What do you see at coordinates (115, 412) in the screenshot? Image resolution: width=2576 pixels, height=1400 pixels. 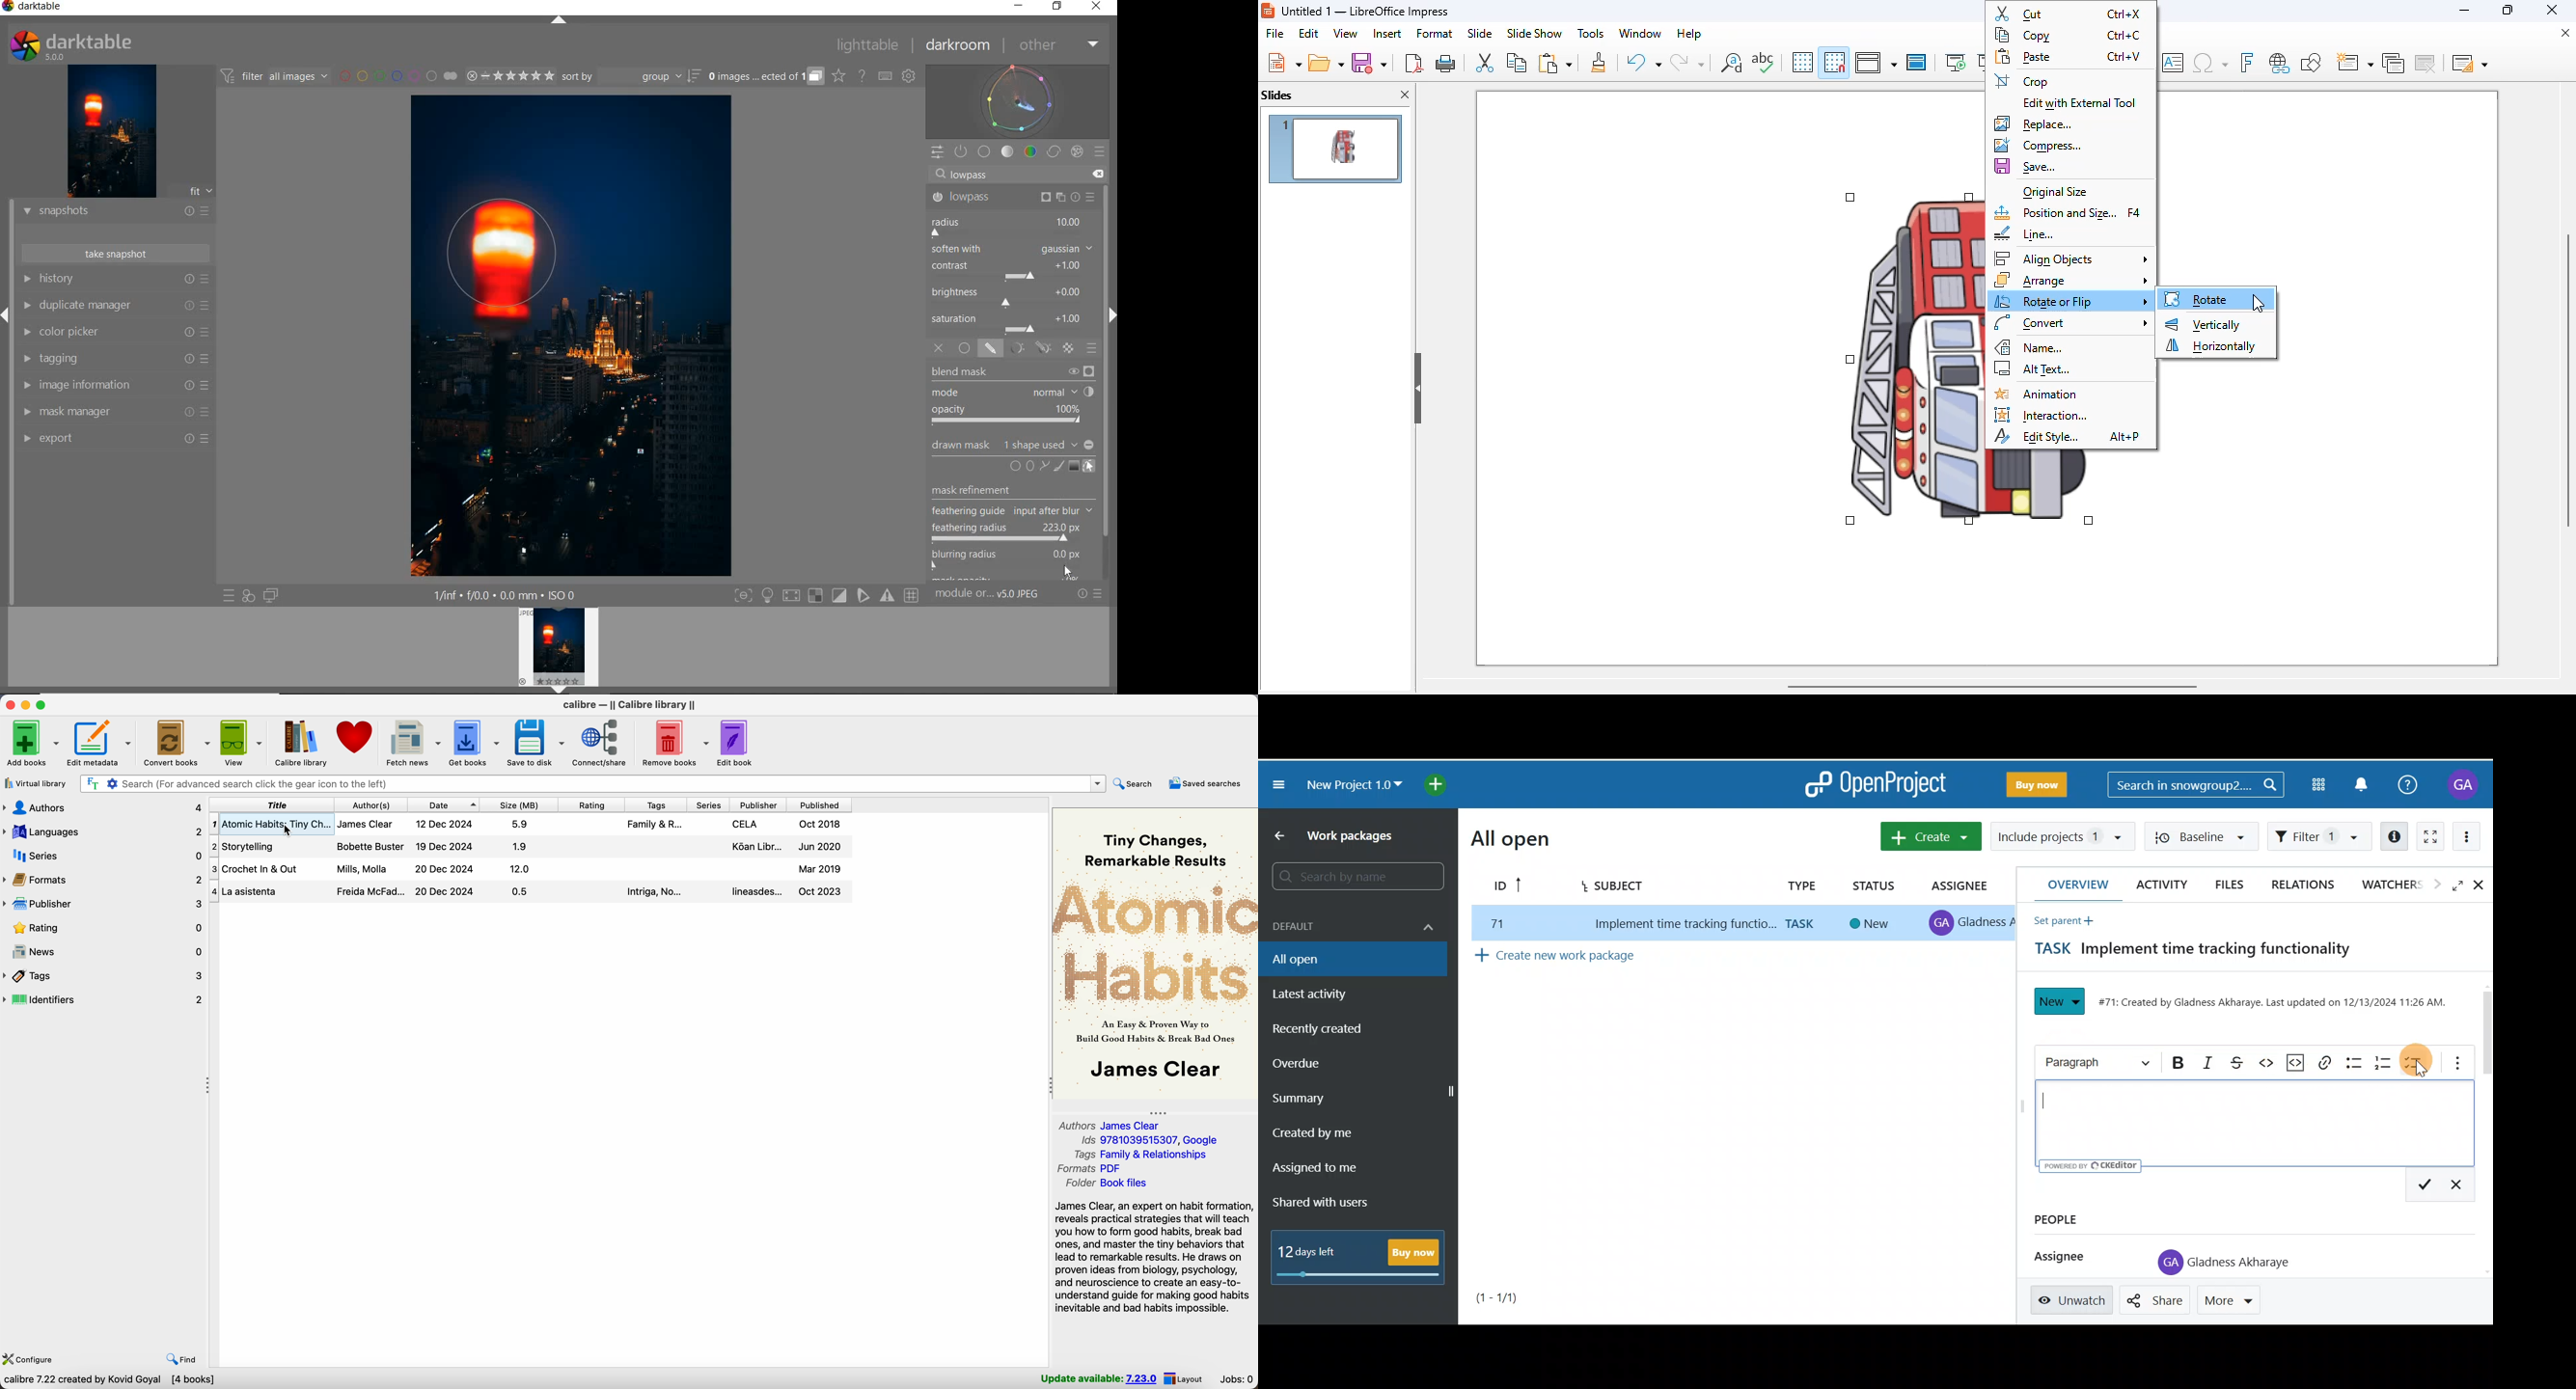 I see `MASK MANAGER` at bounding box center [115, 412].